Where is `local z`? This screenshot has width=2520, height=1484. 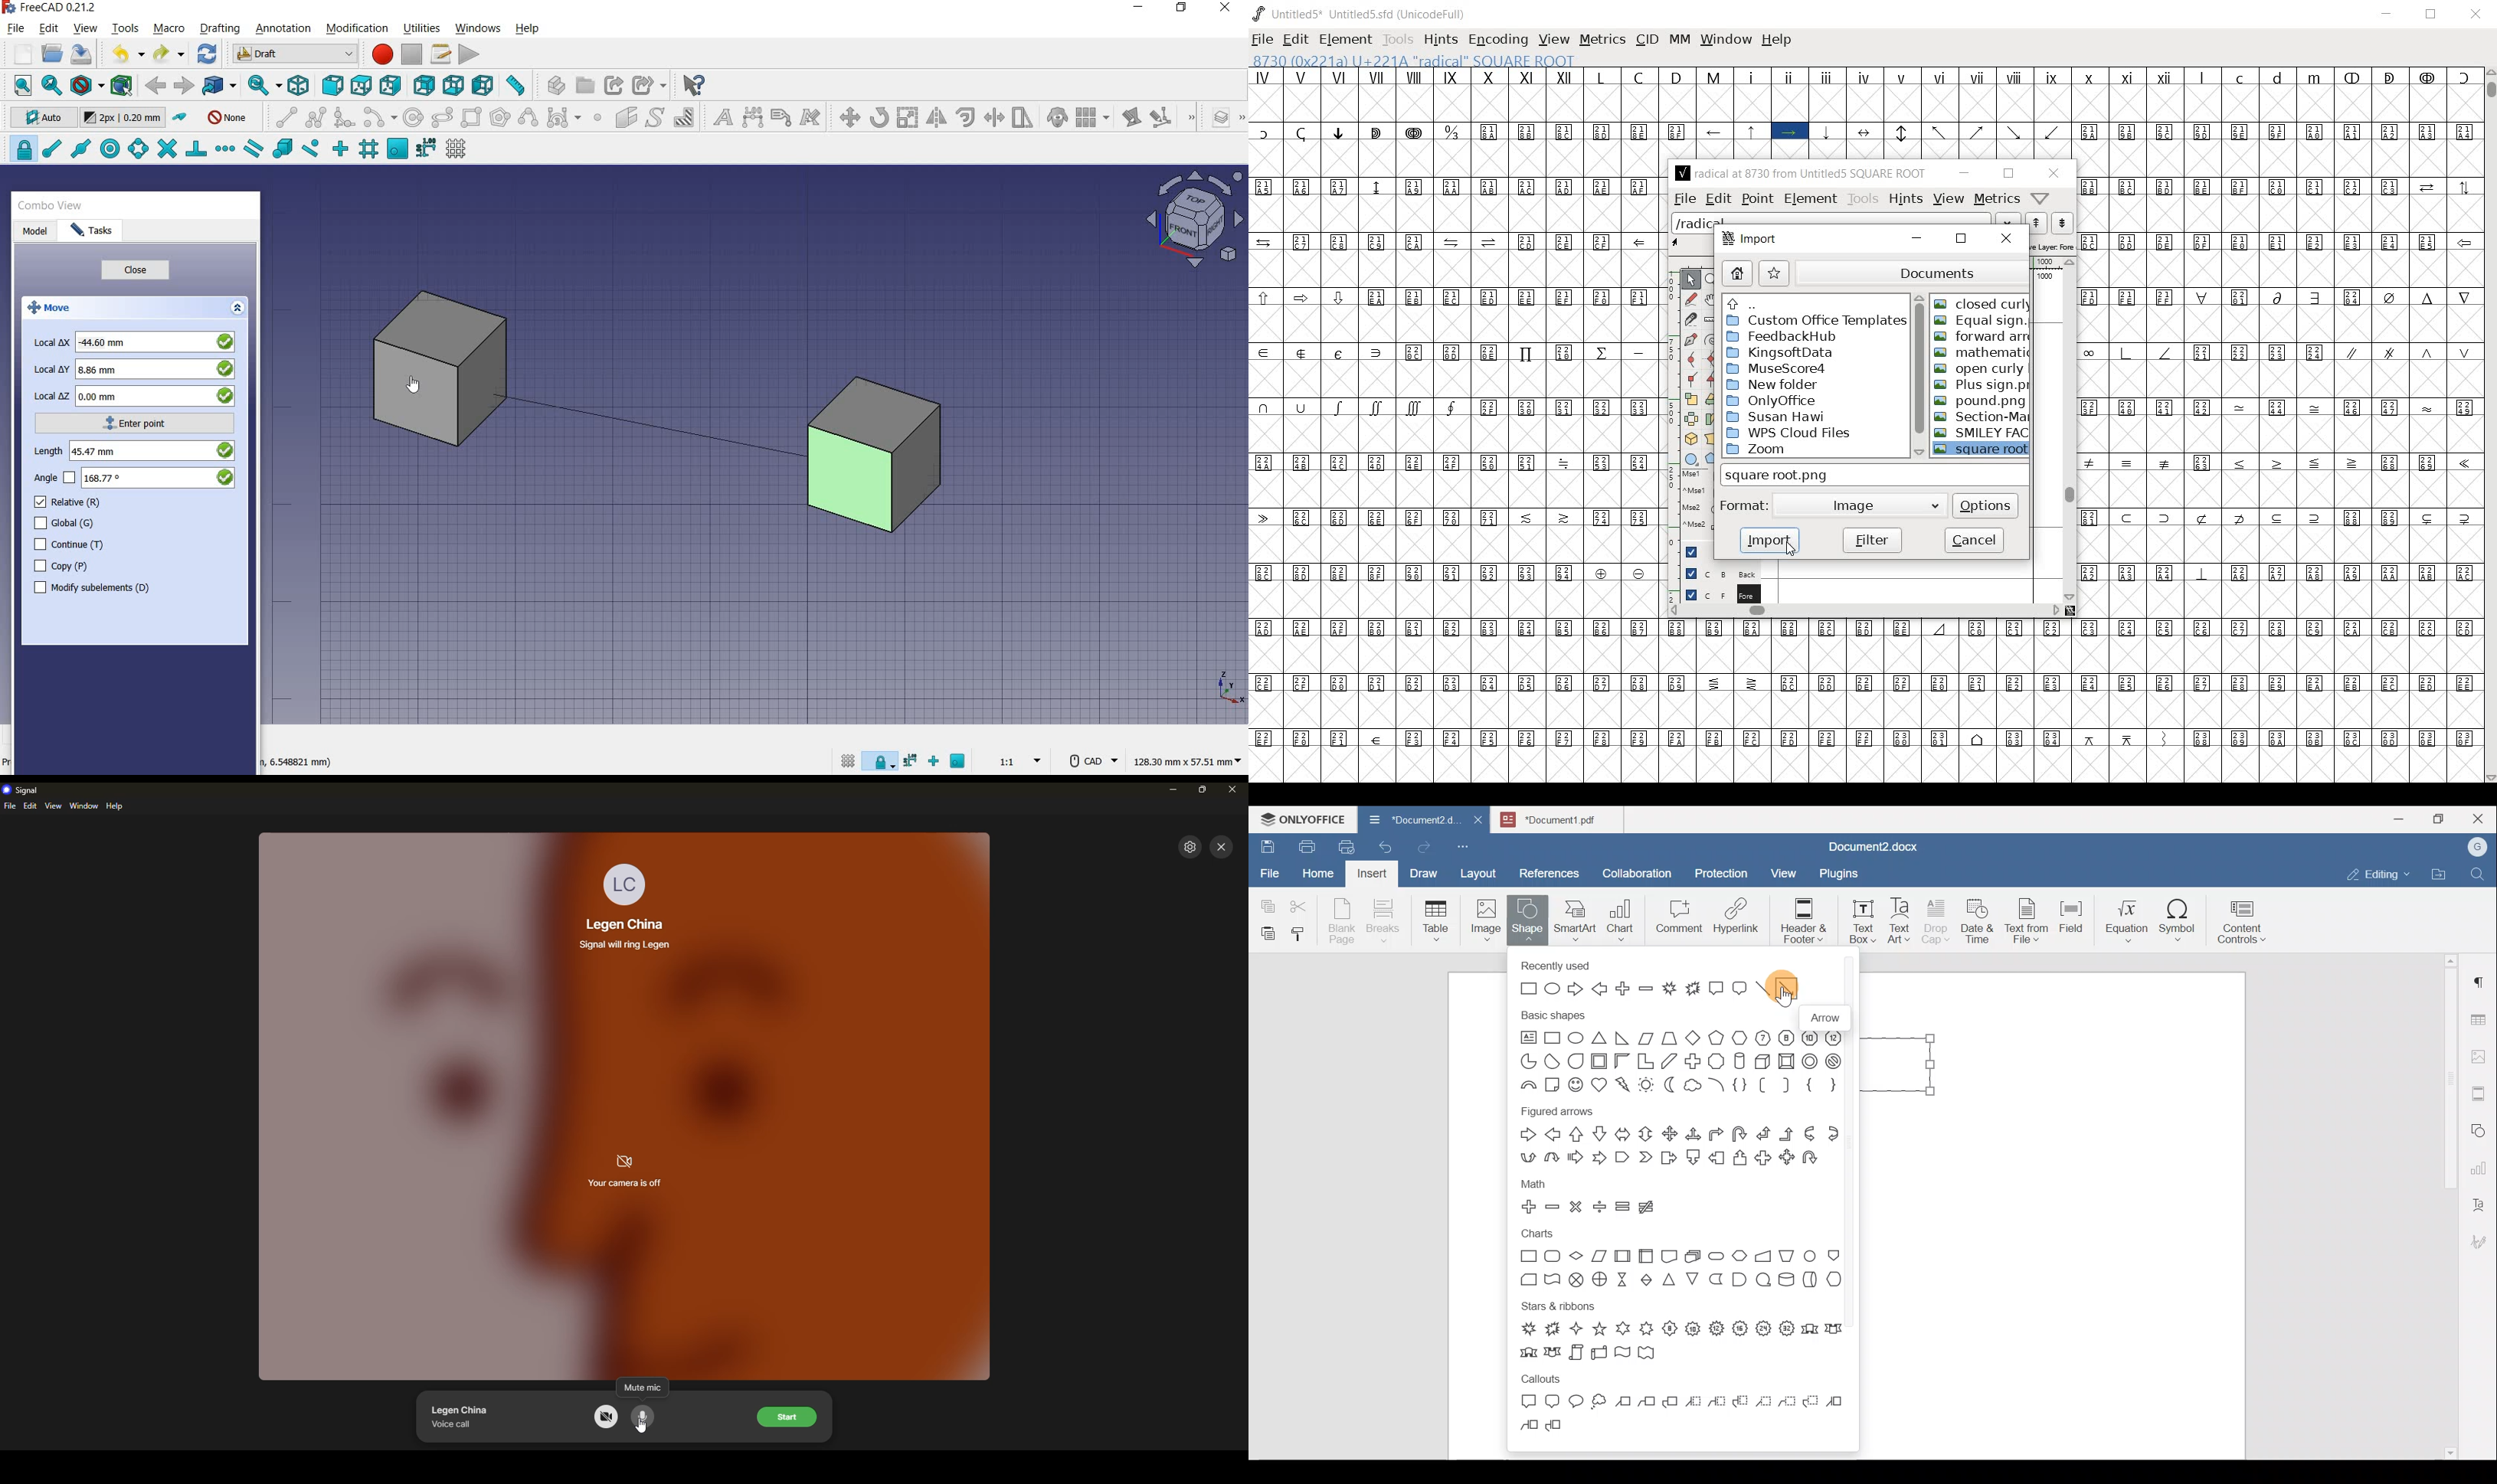
local z is located at coordinates (136, 395).